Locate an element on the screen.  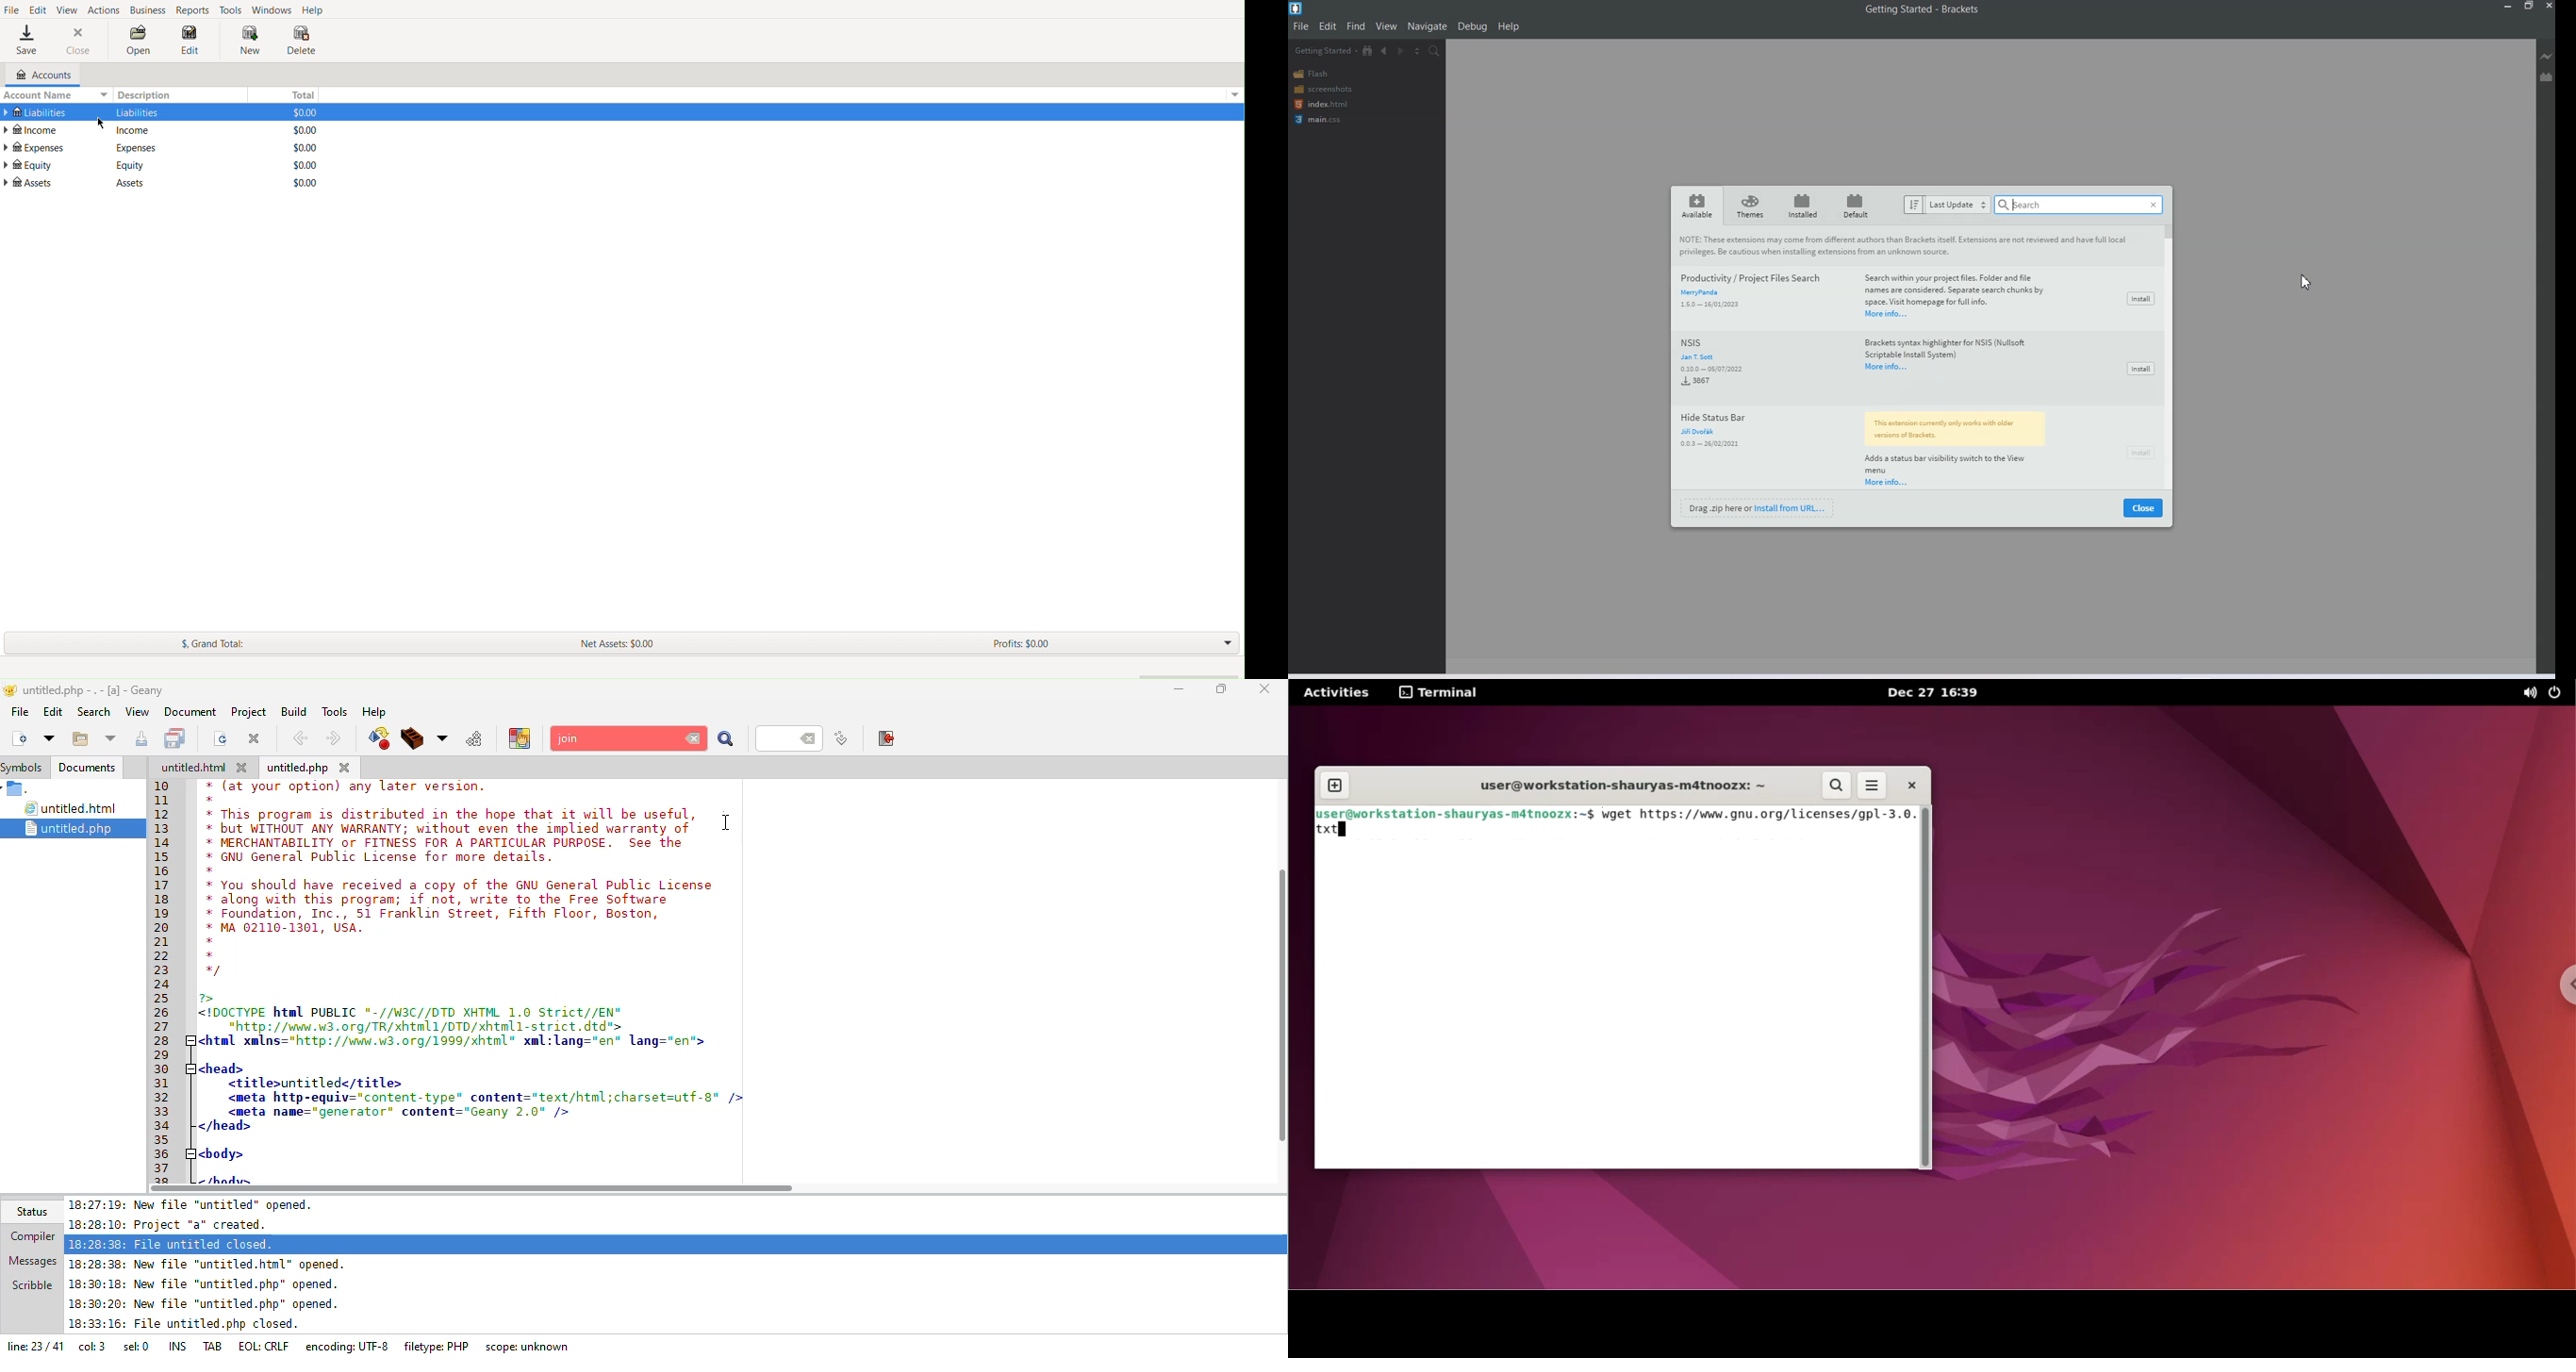
Live Preview is located at coordinates (2547, 56).